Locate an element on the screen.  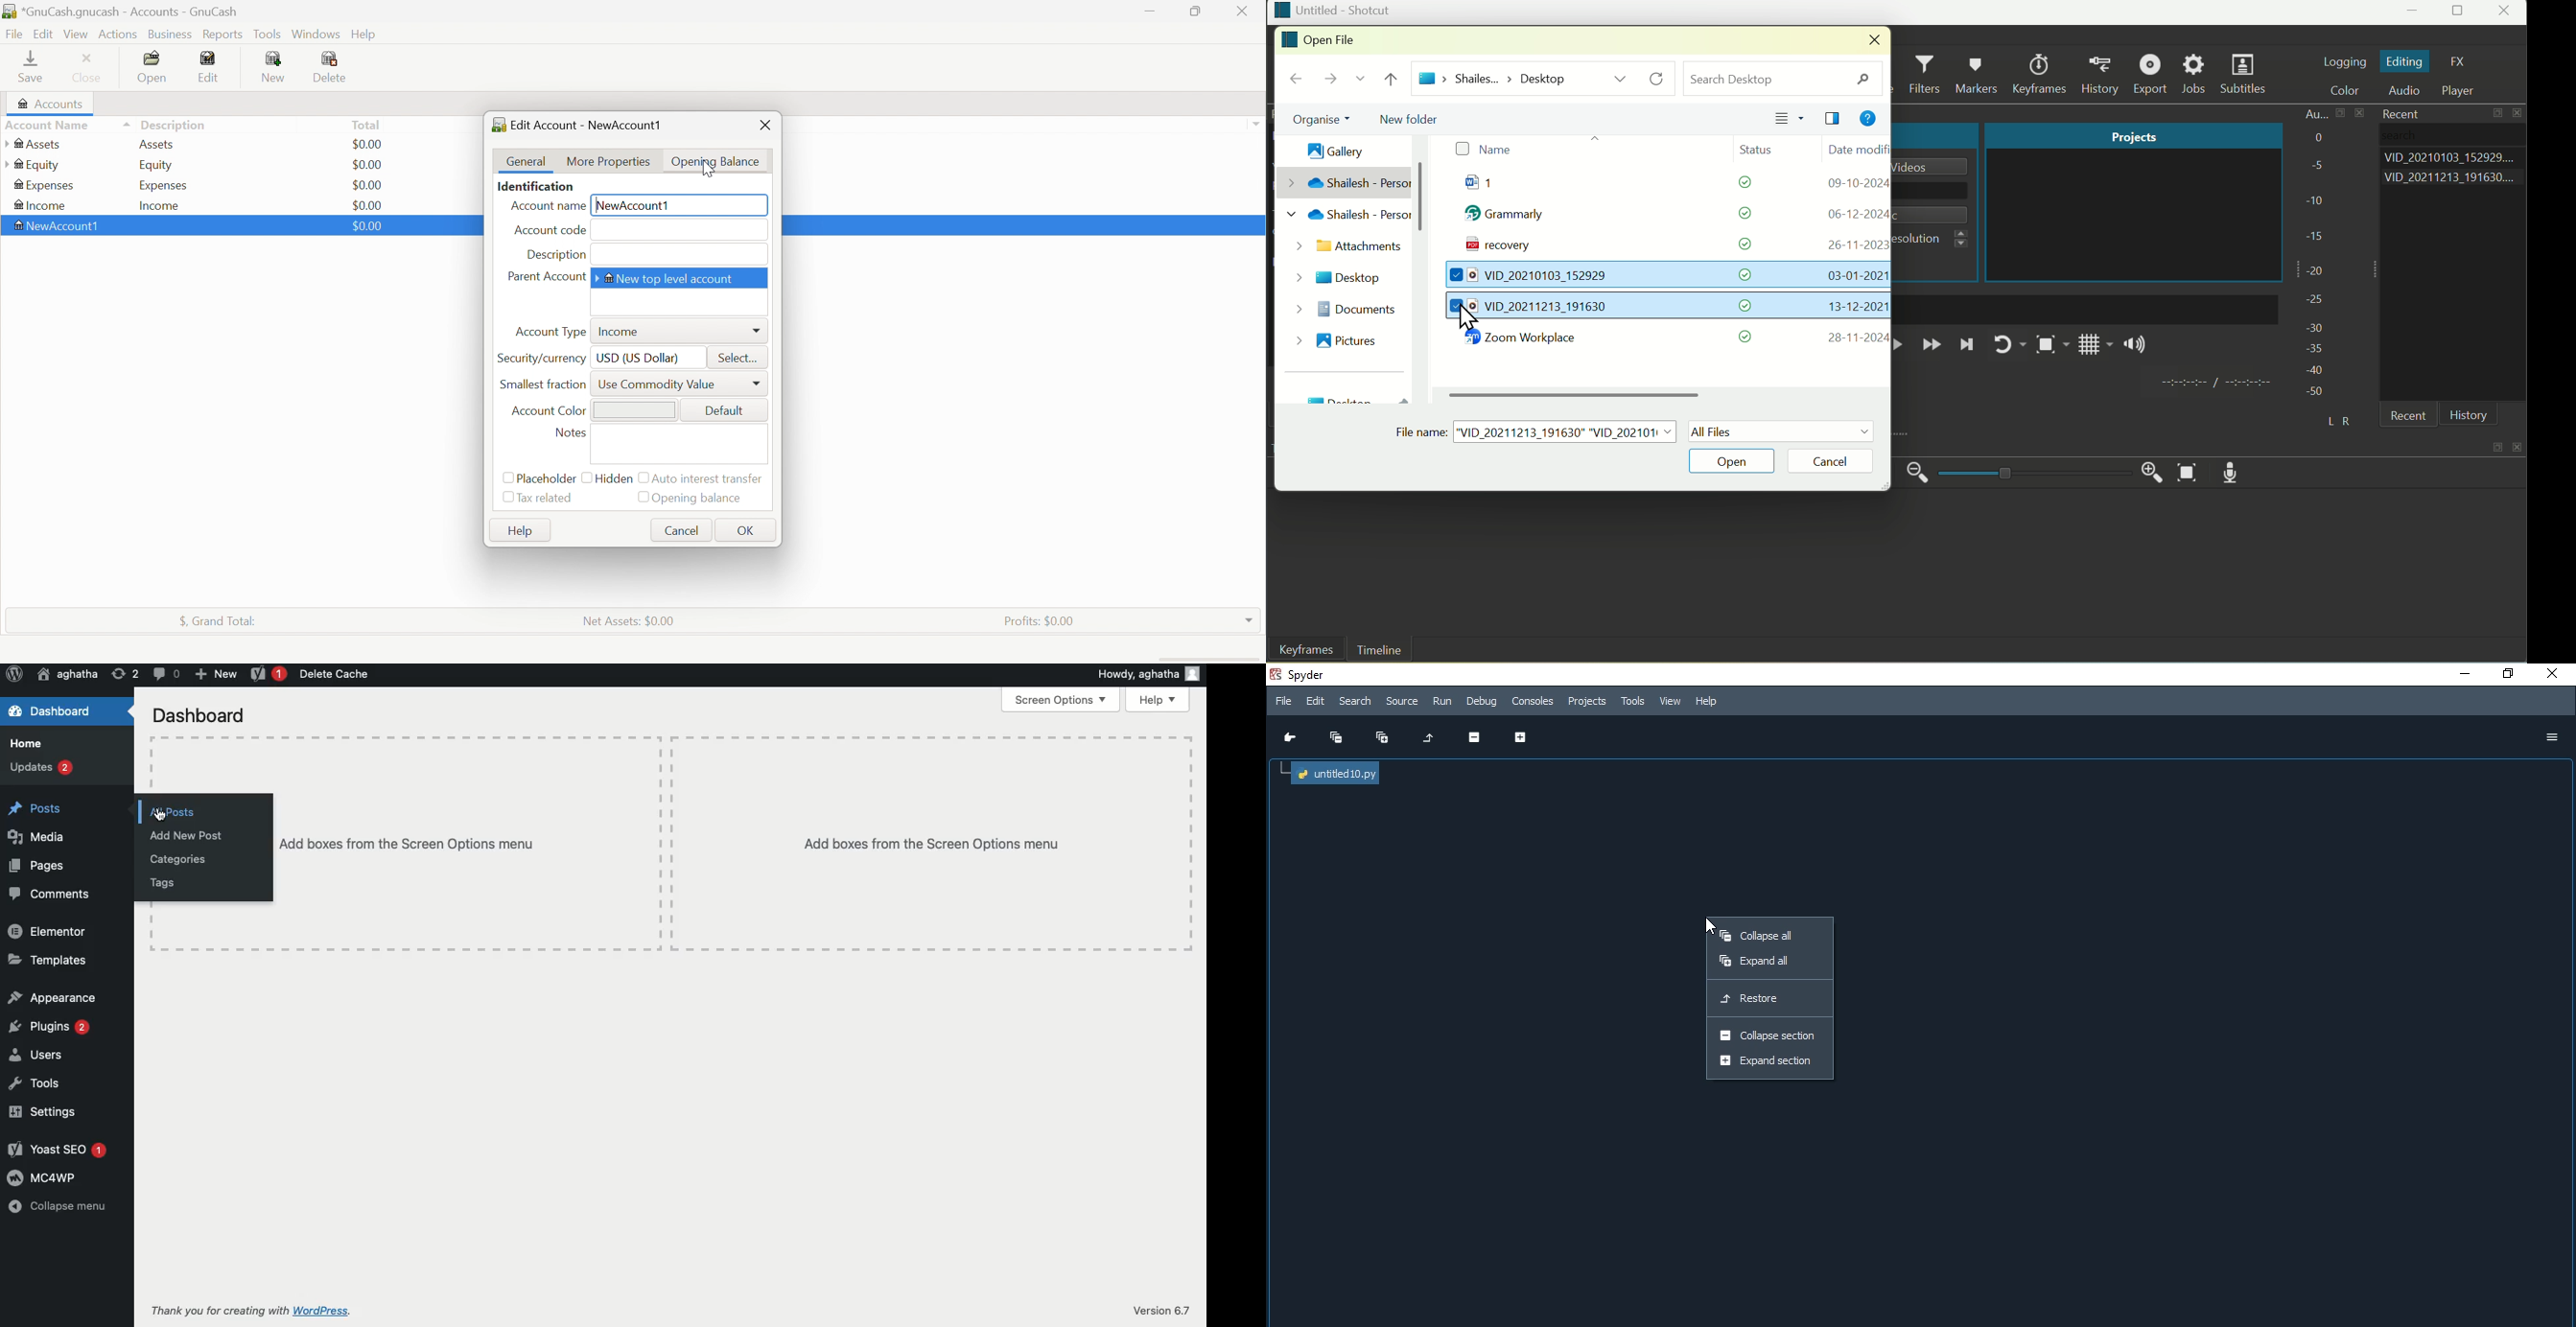
File Name   is located at coordinates (1537, 429).